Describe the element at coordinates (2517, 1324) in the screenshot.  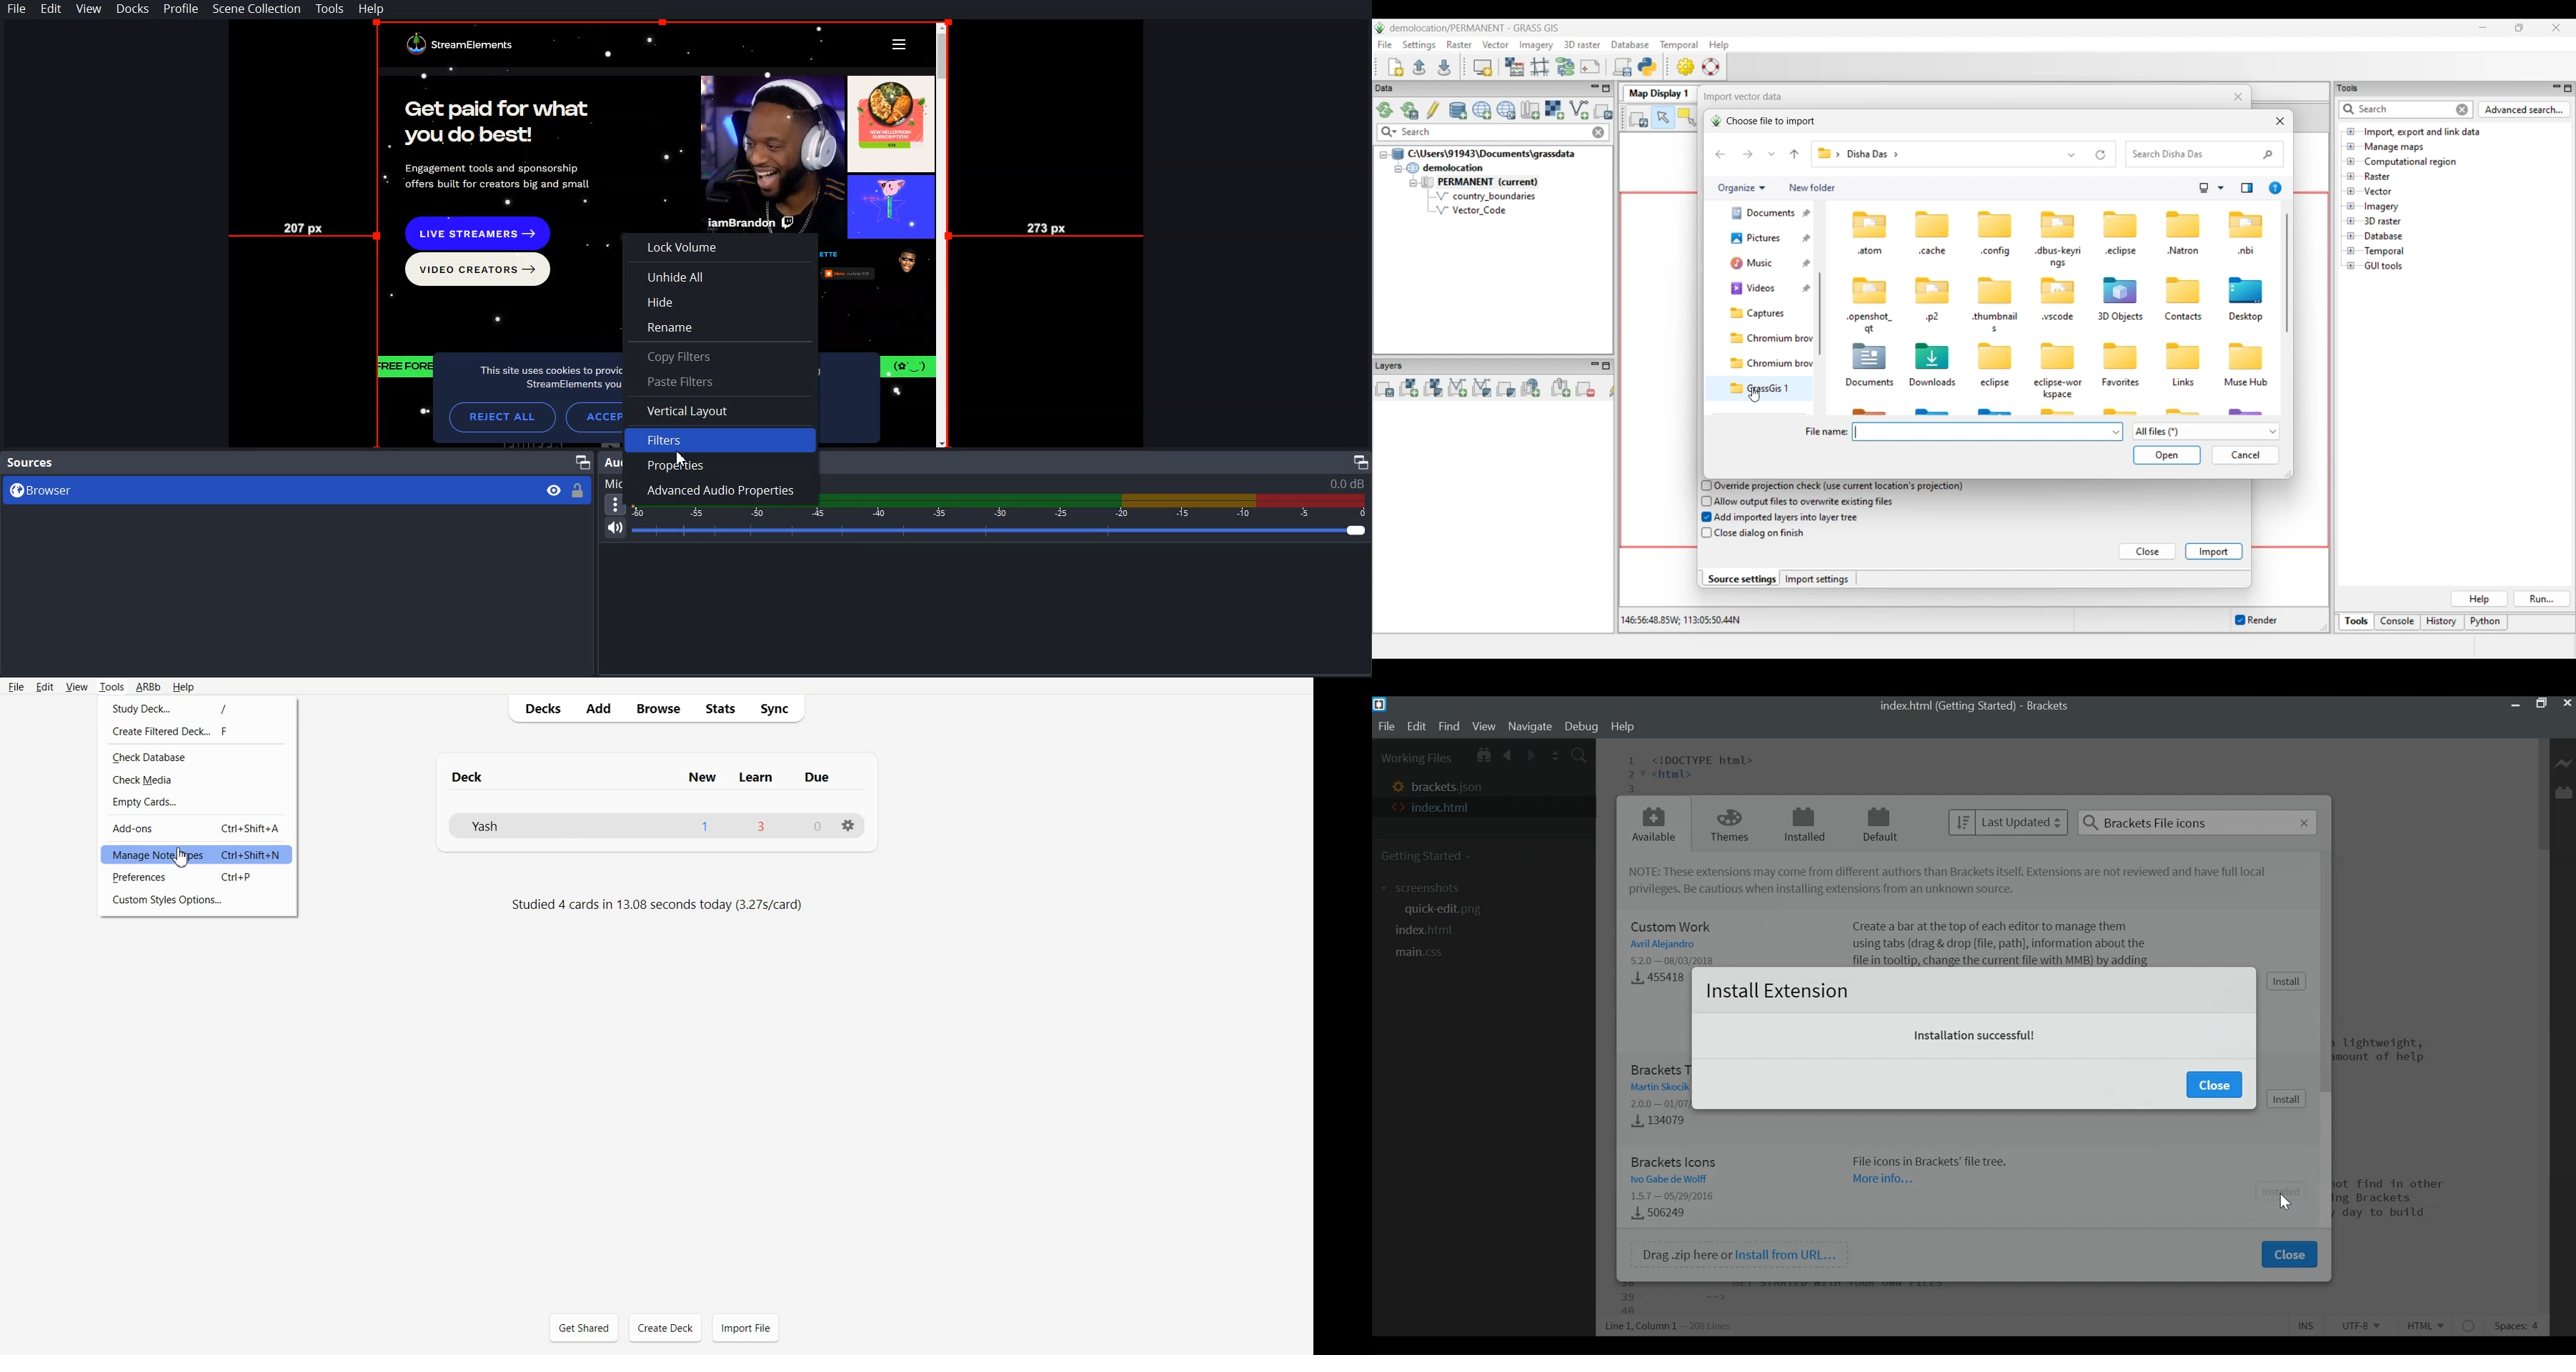
I see `Spaces` at that location.